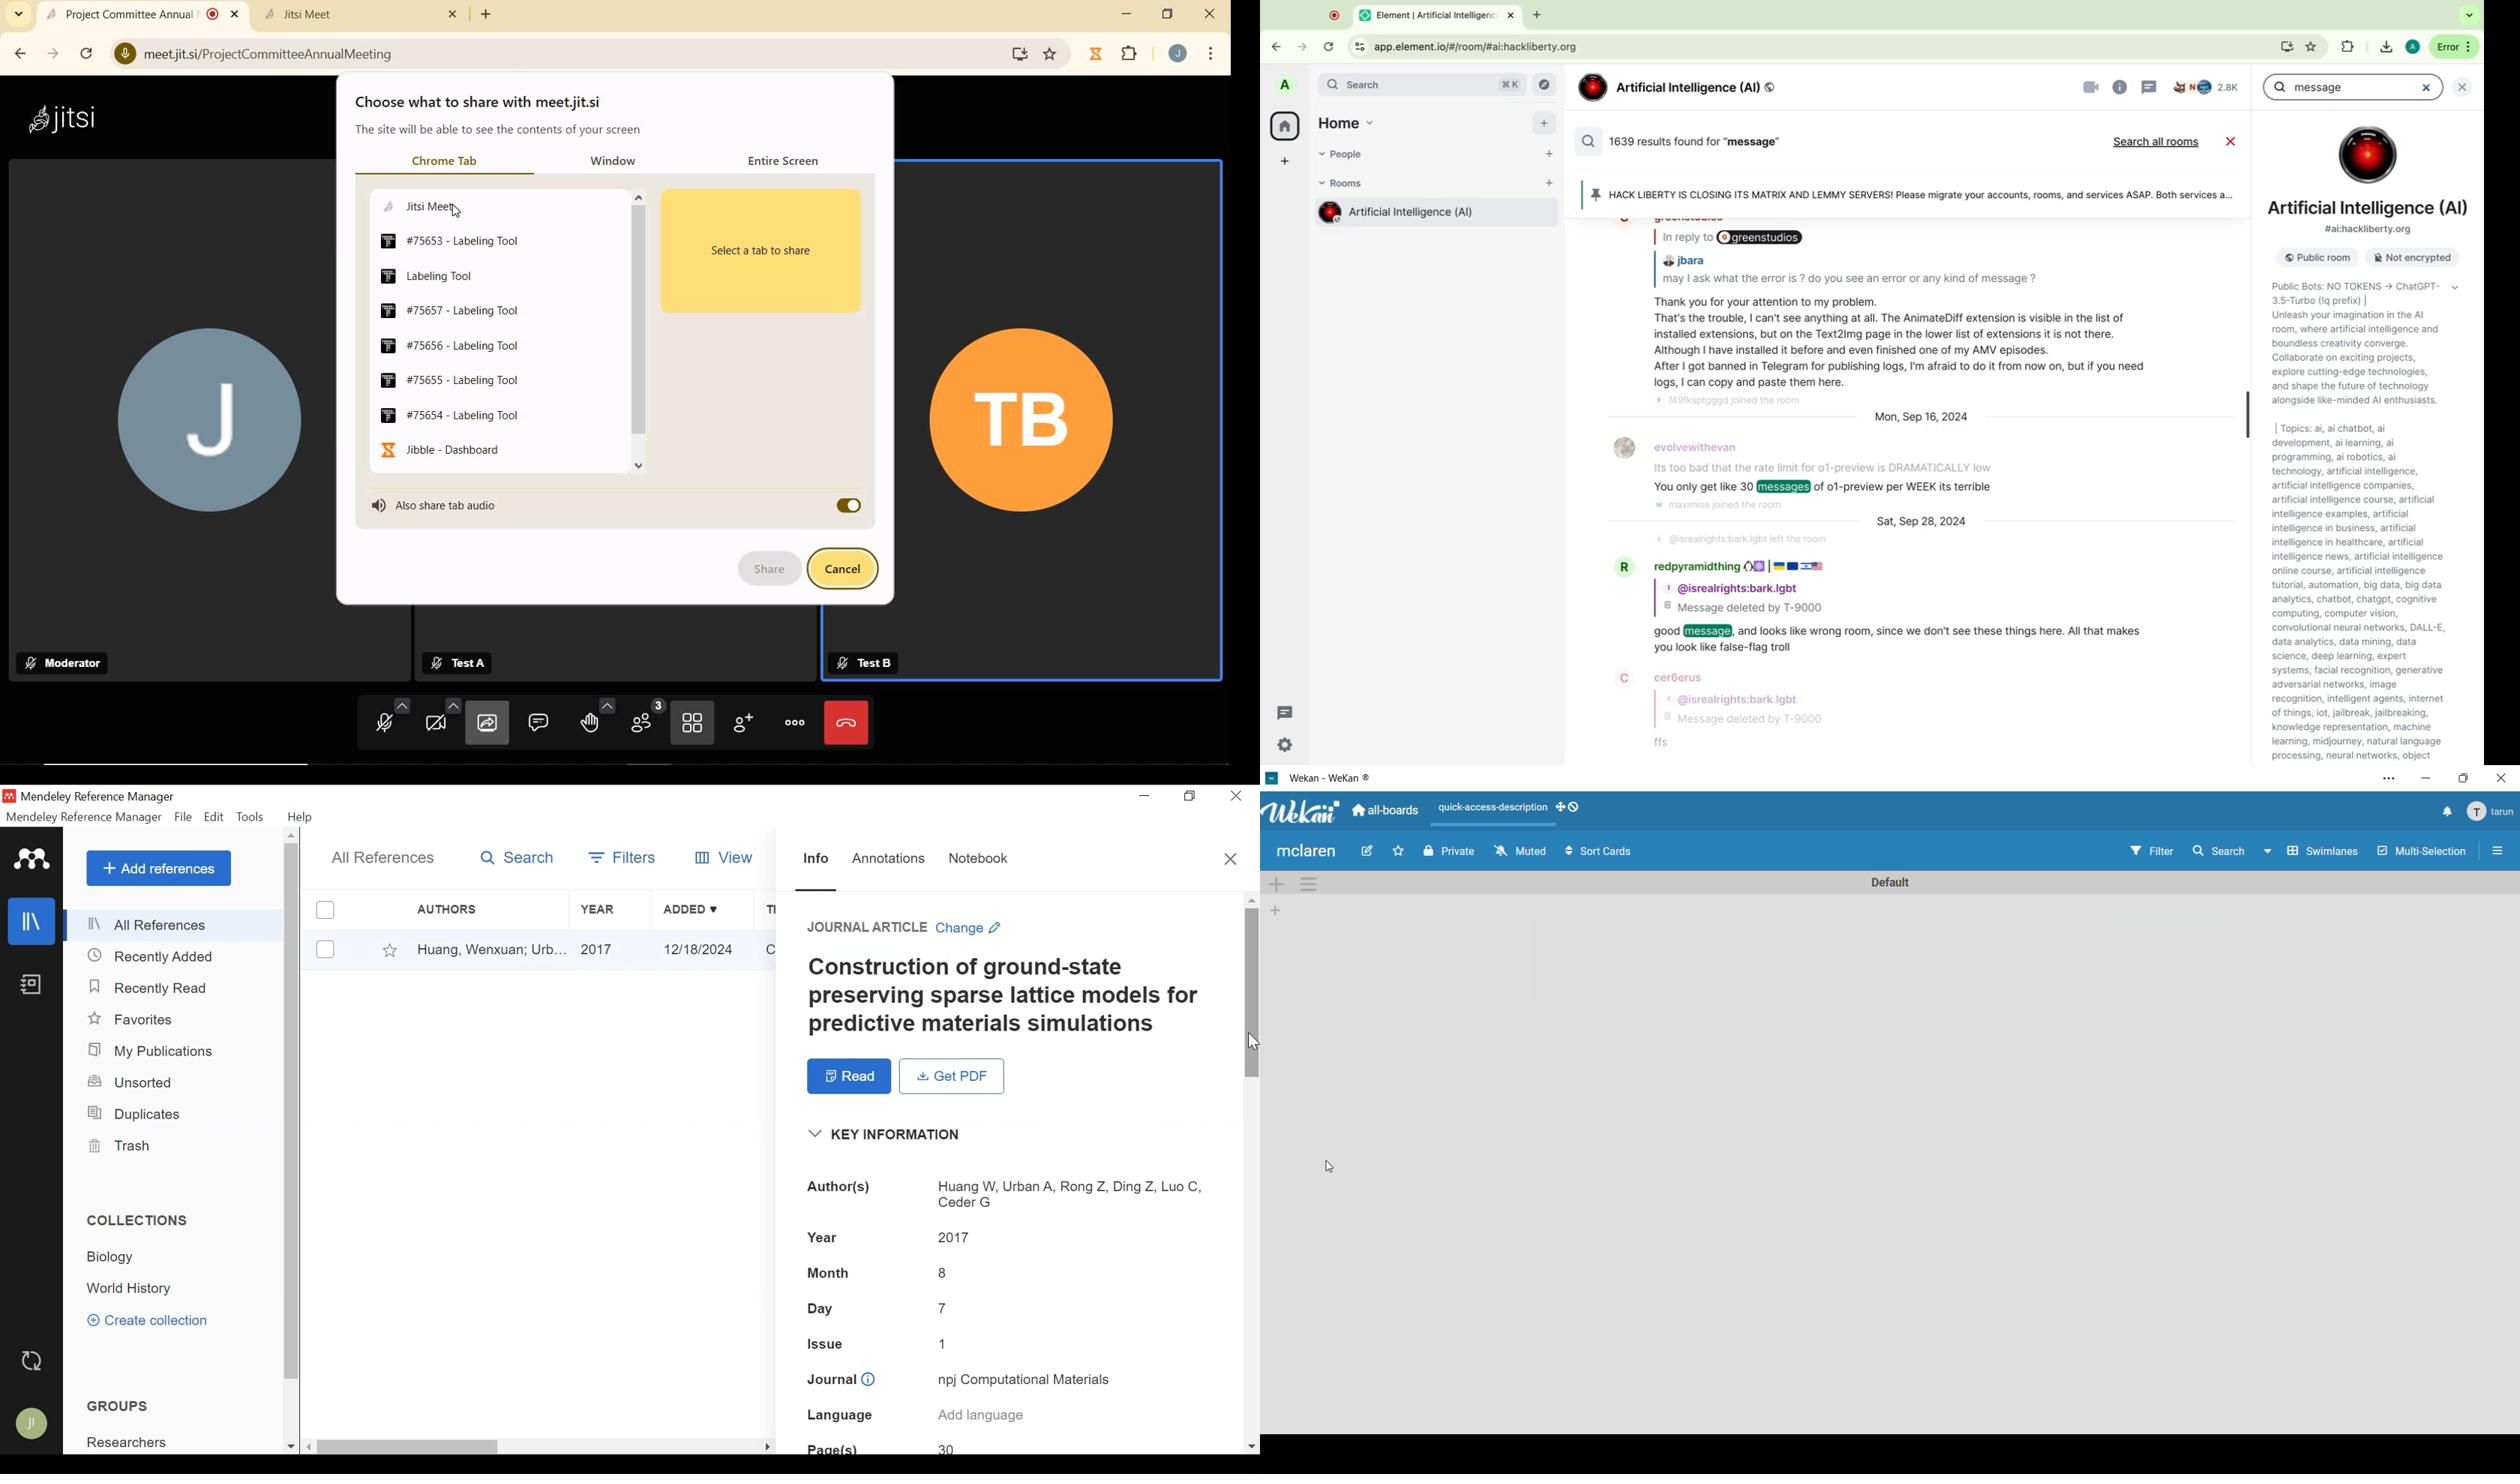  Describe the element at coordinates (1005, 996) in the screenshot. I see `Construction of ground-state preserving sparse lattice models for predictive materials simulations` at that location.